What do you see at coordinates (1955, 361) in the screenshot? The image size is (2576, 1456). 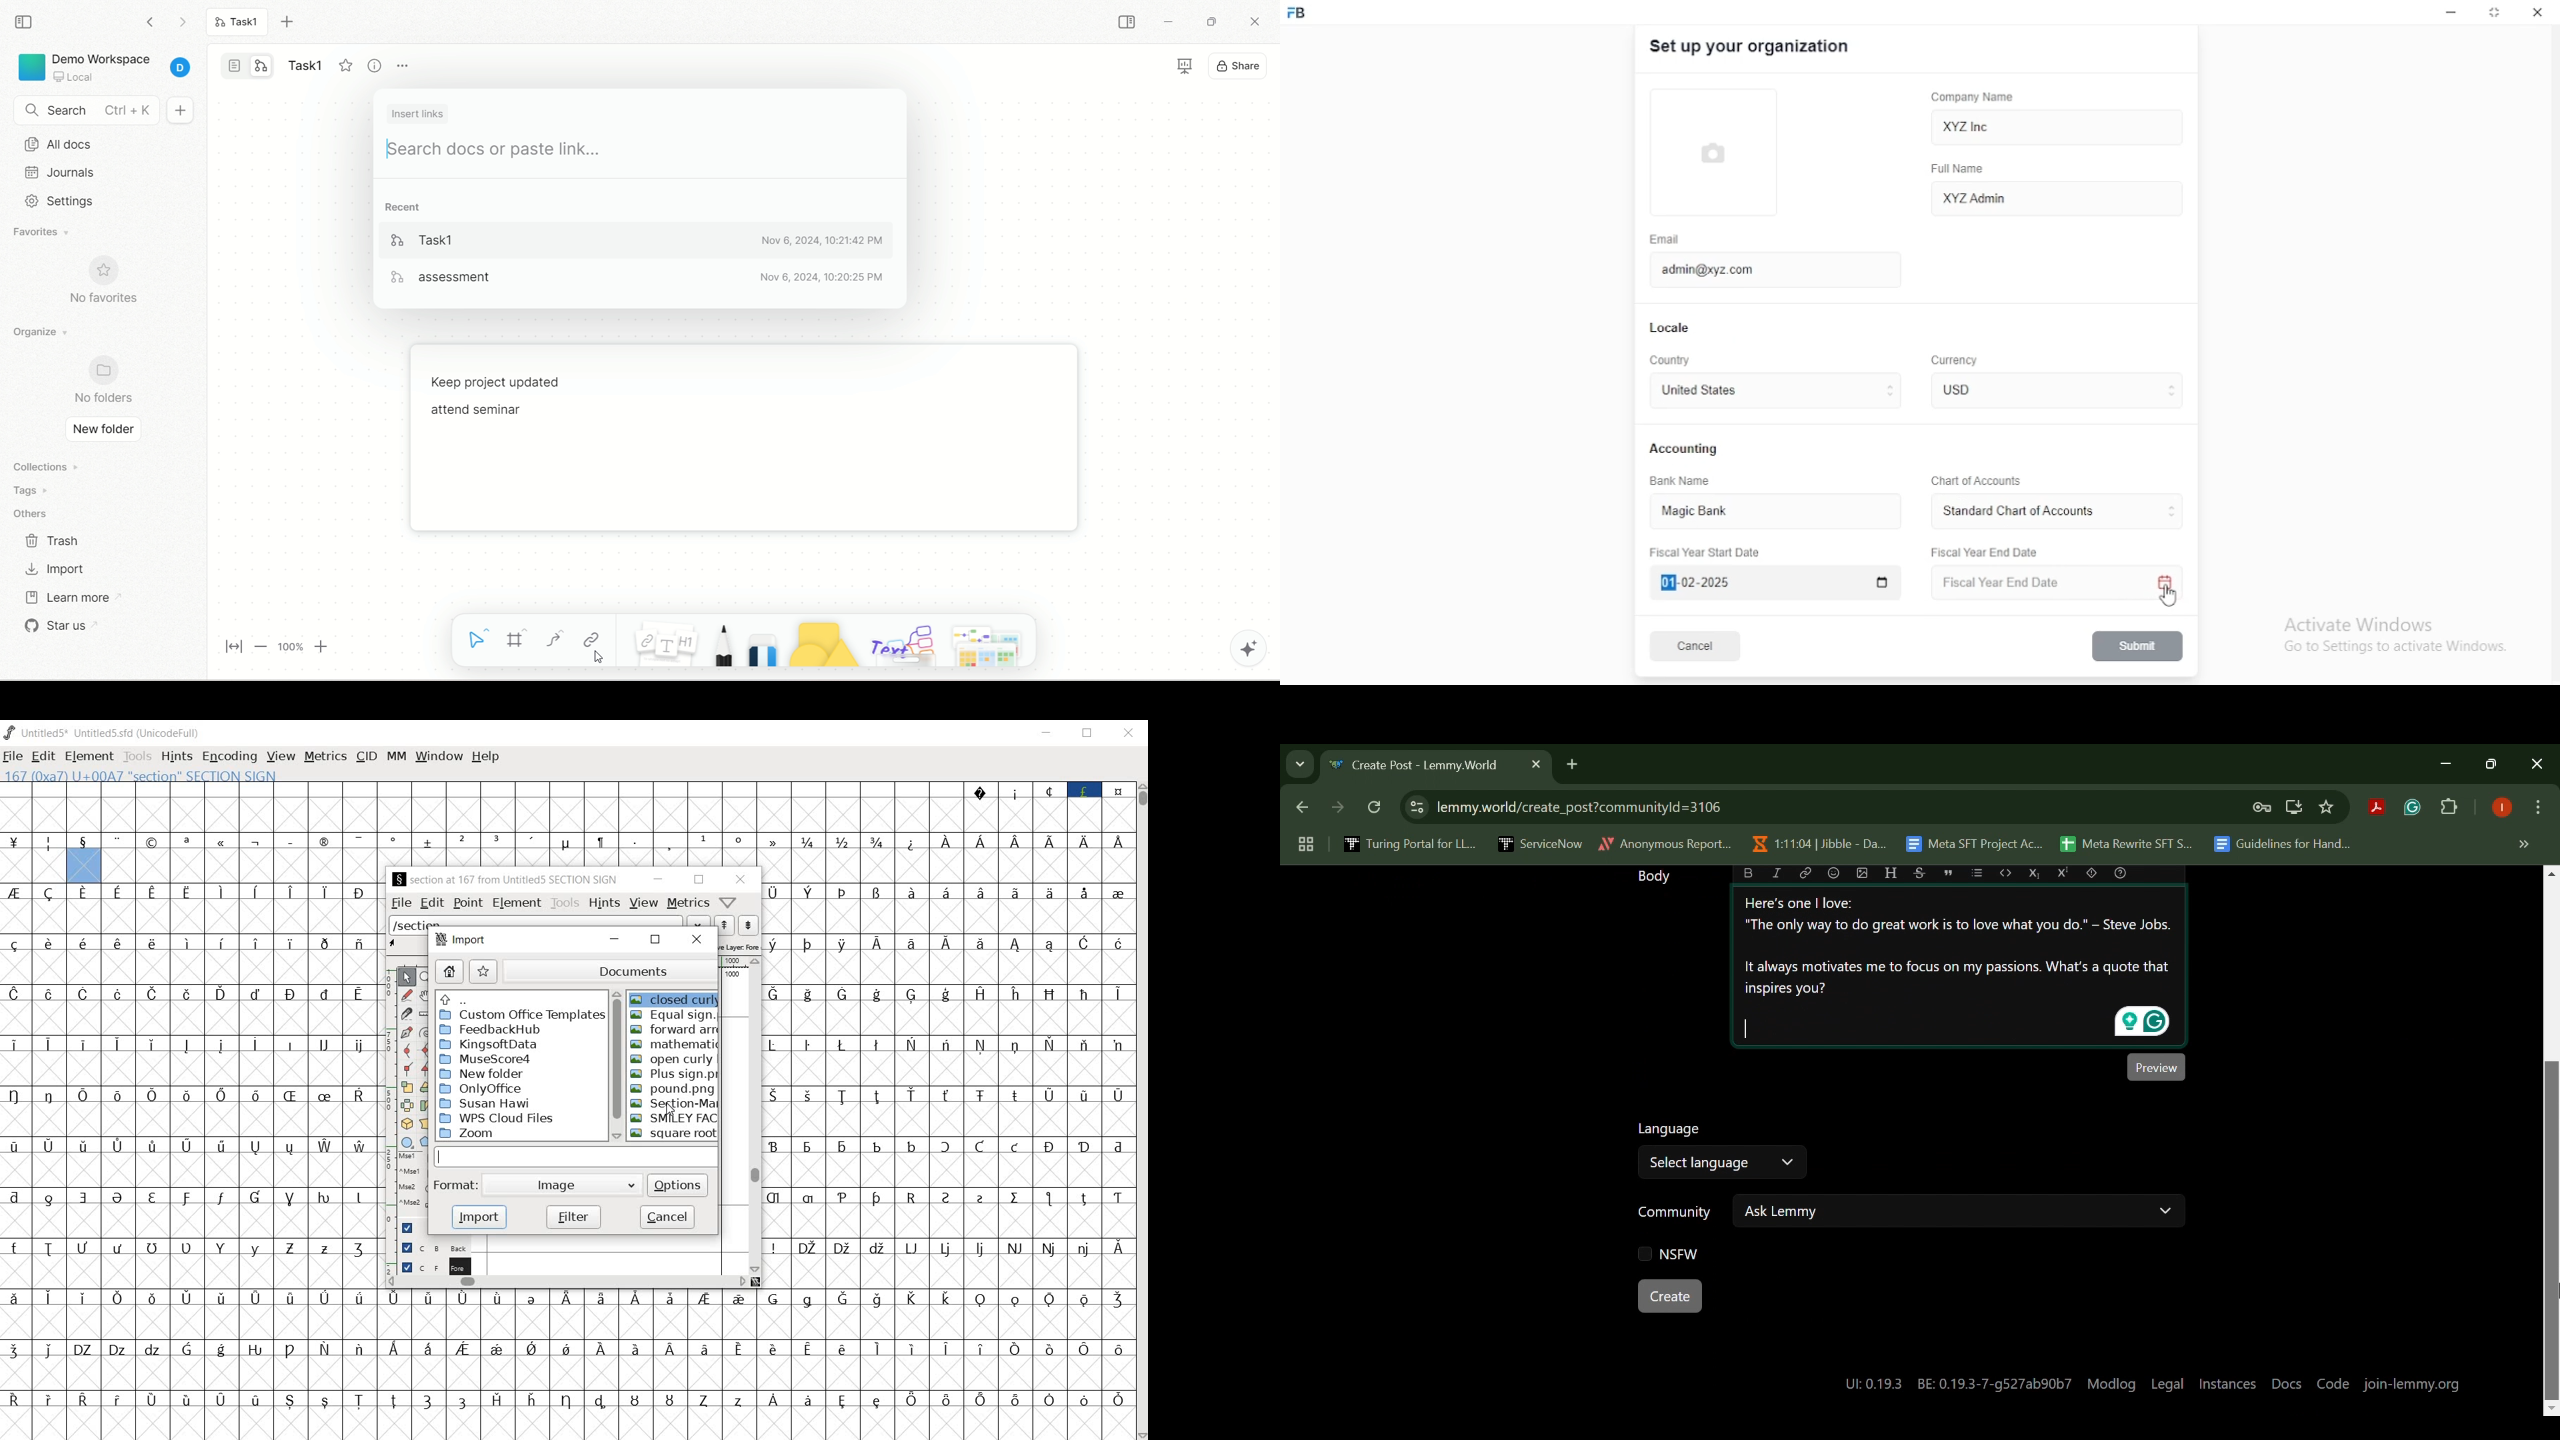 I see `Currency` at bounding box center [1955, 361].